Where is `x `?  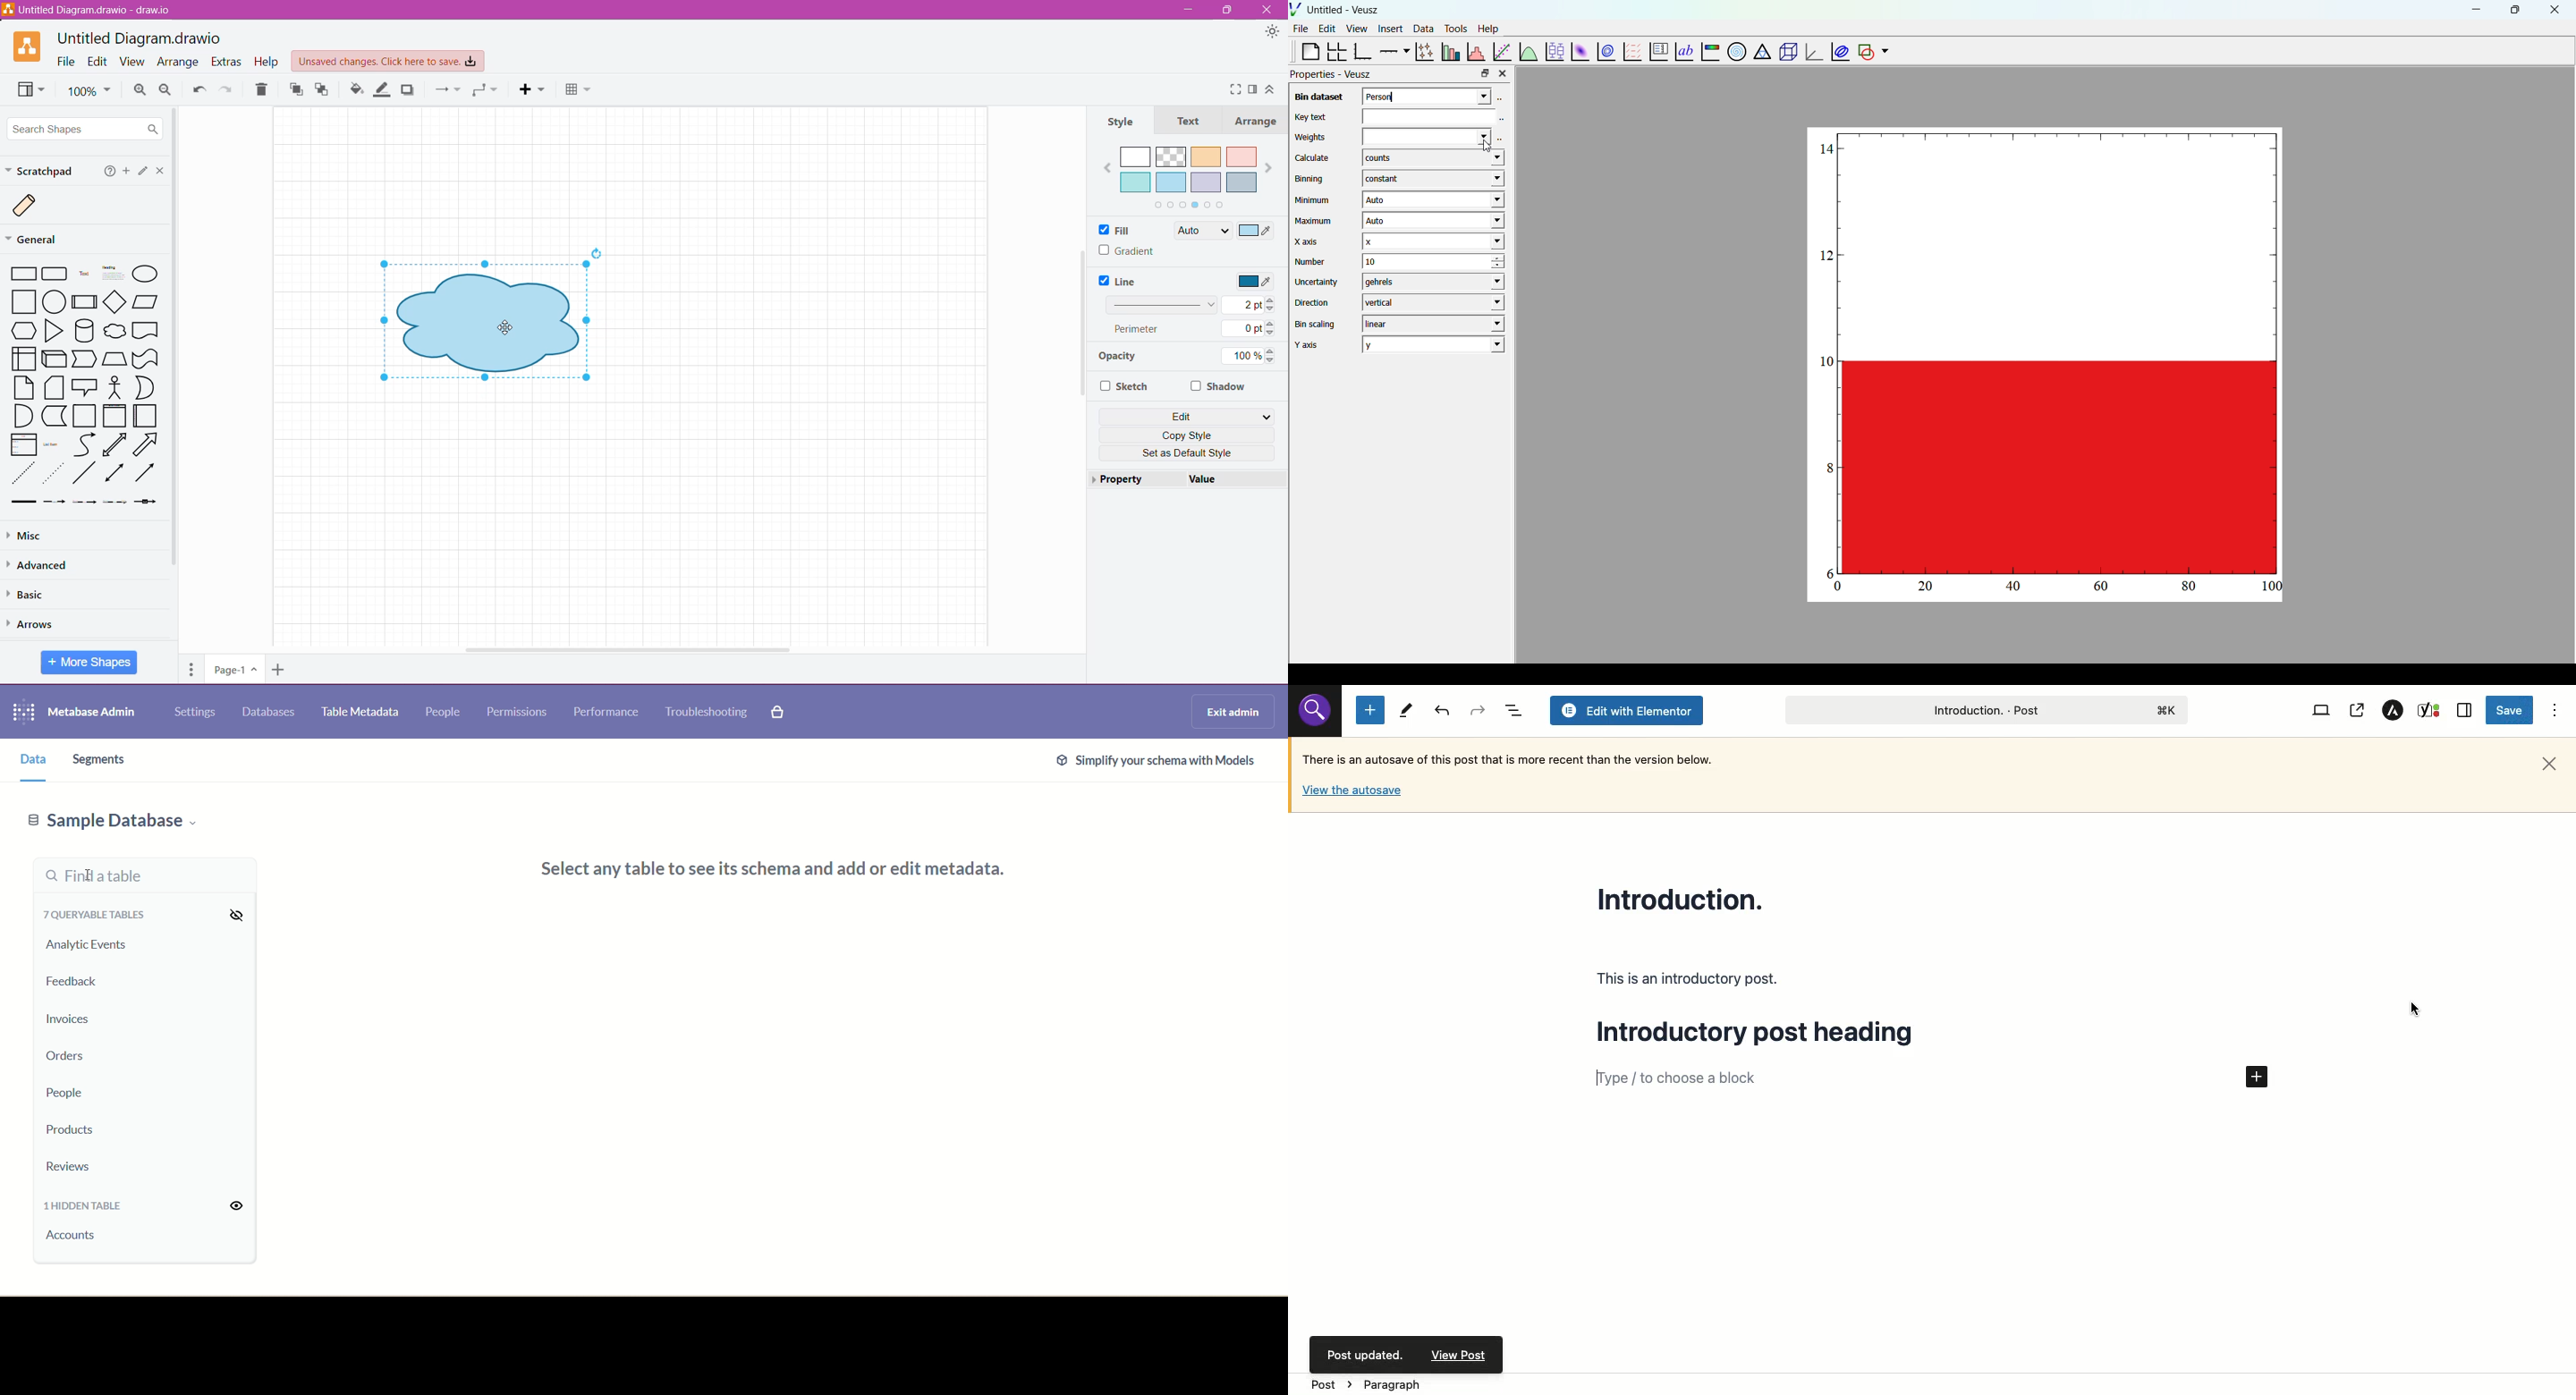 x  is located at coordinates (1432, 241).